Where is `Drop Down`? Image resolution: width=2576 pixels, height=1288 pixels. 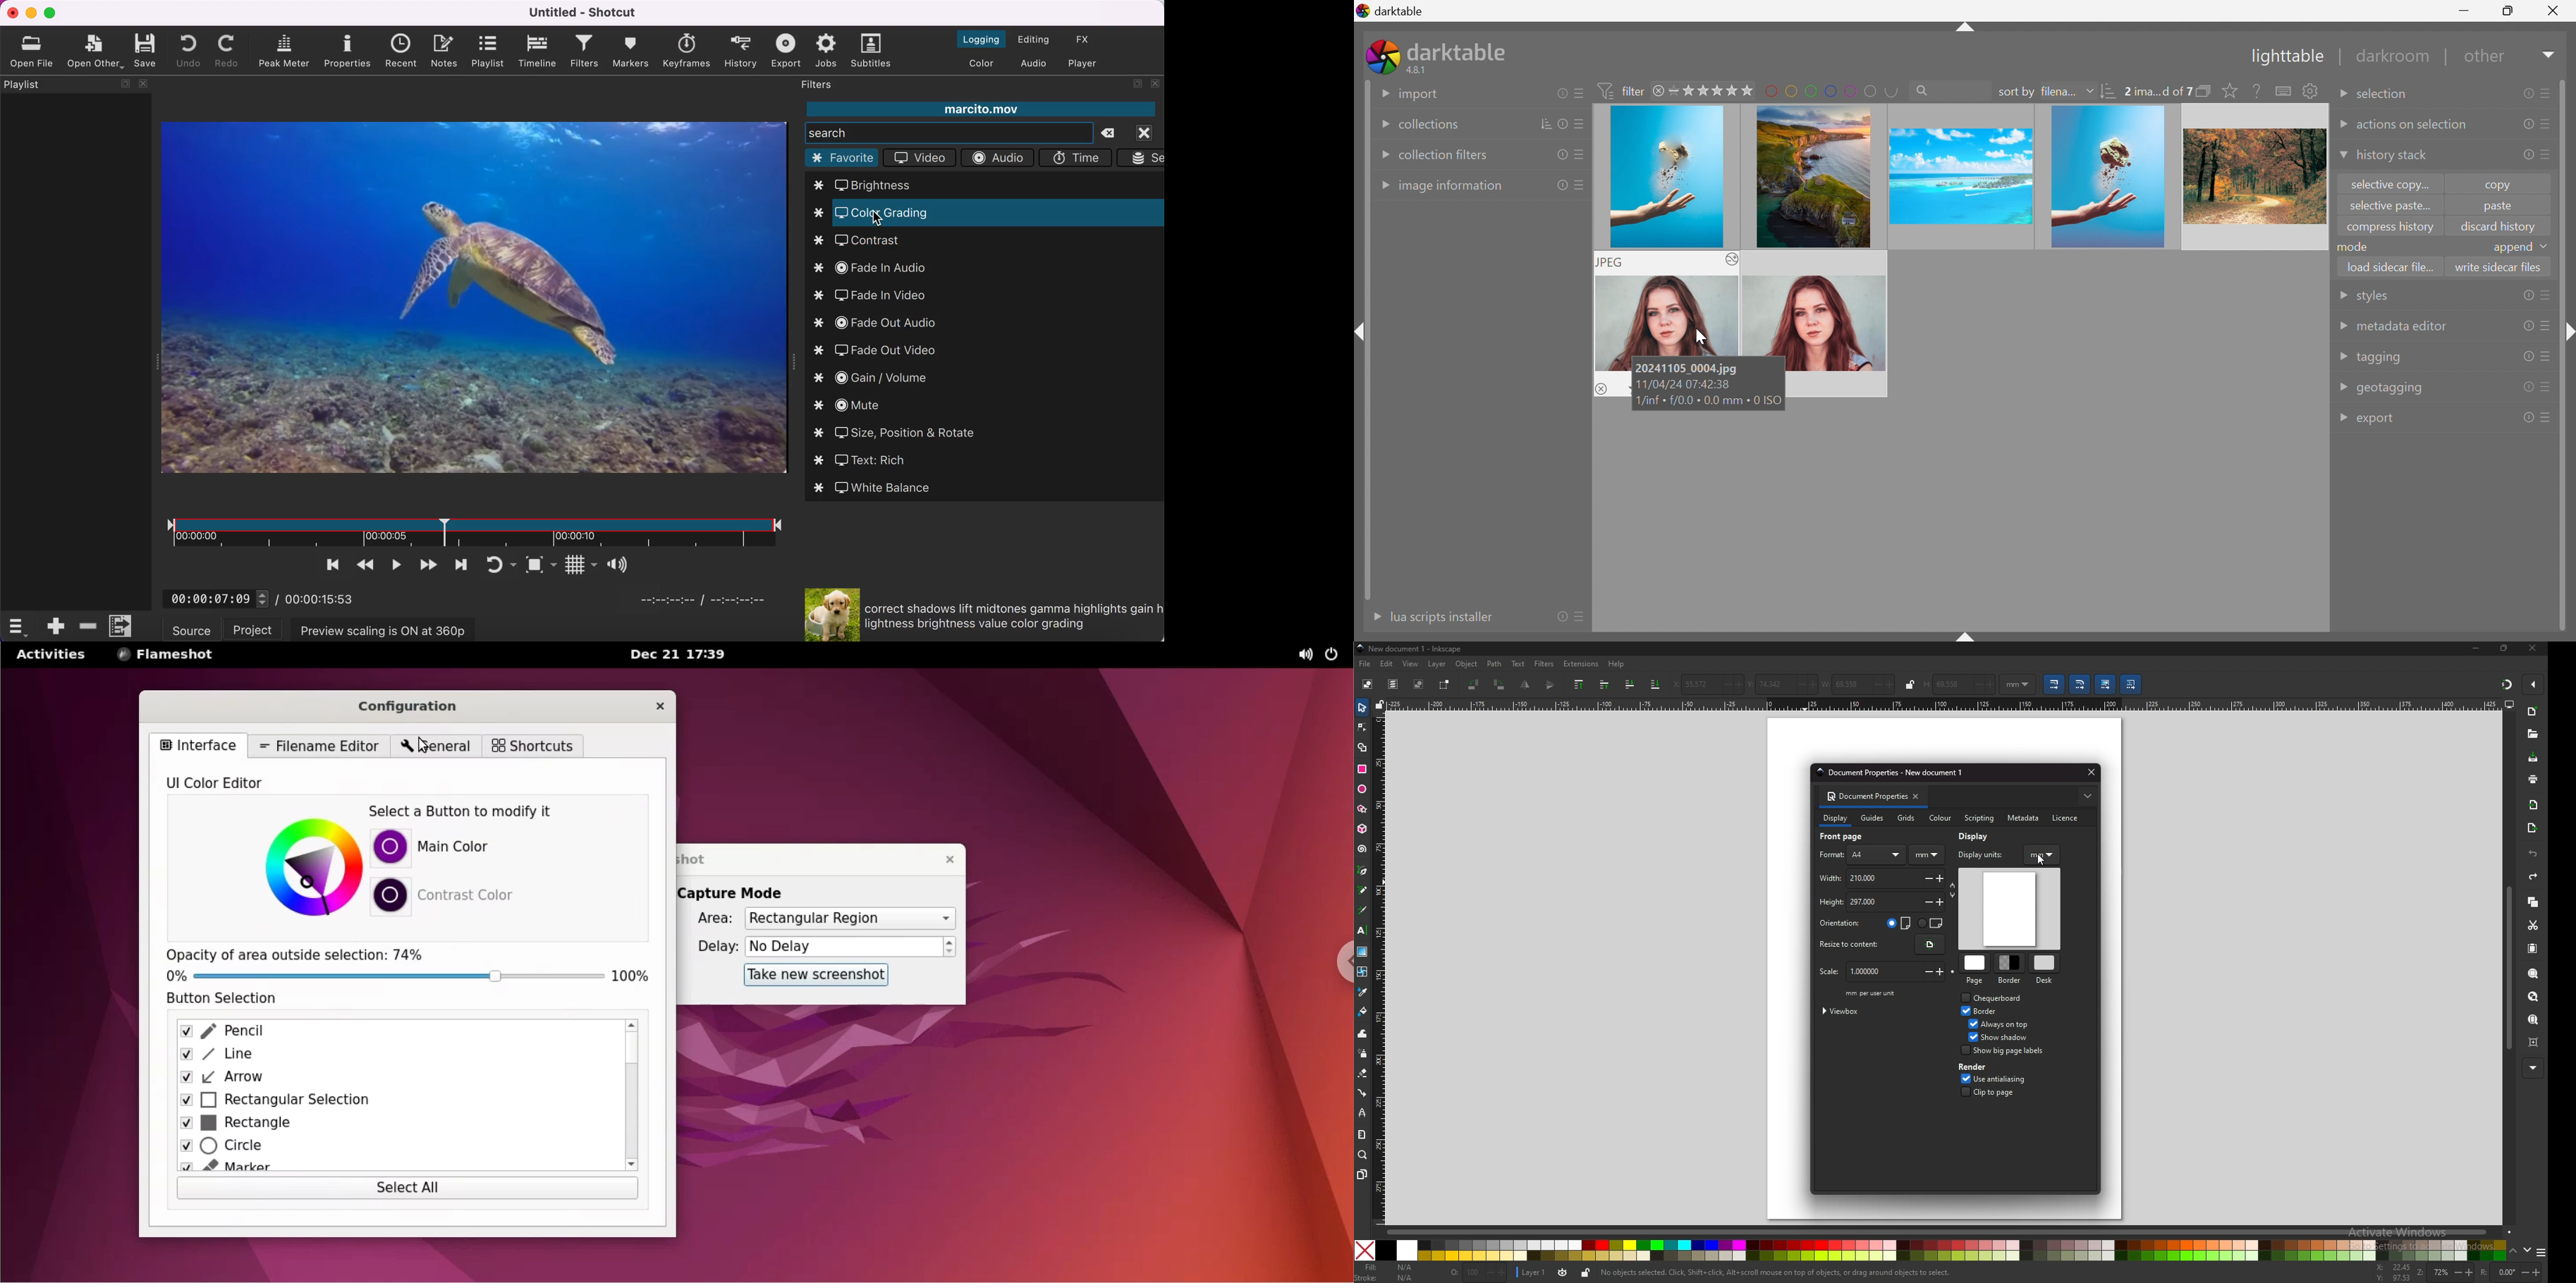
Drop Down is located at coordinates (2550, 54).